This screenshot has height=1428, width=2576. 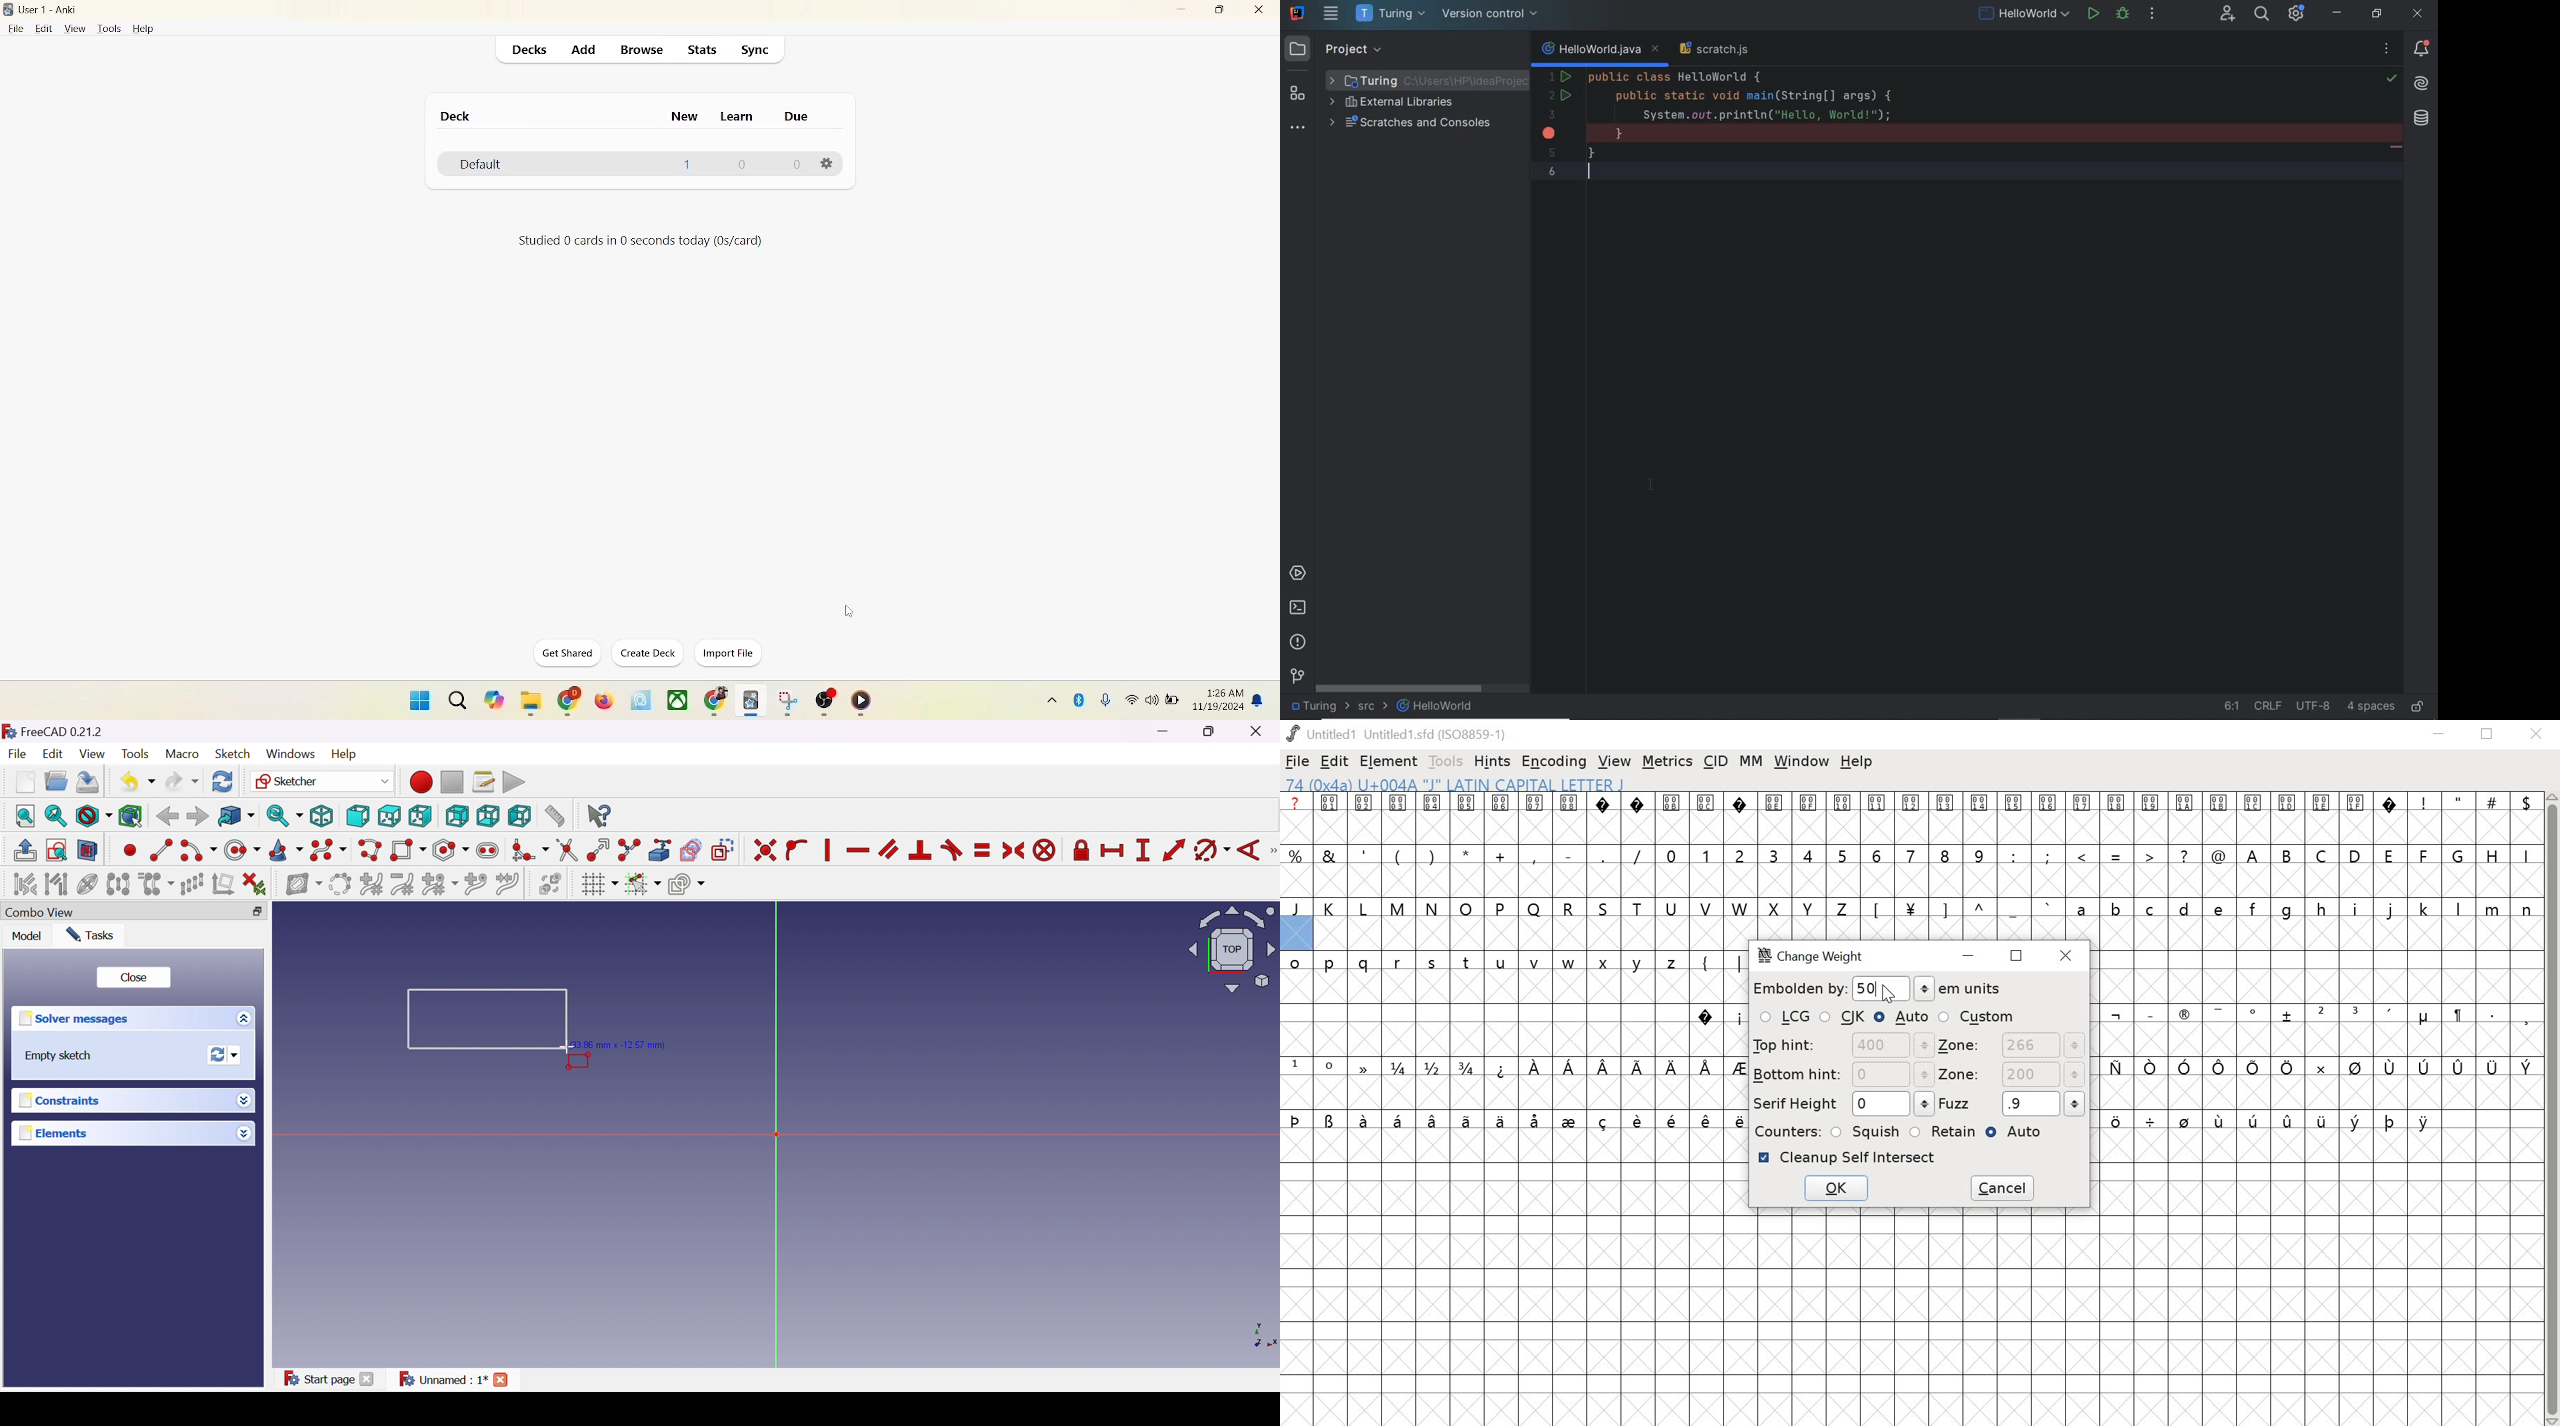 I want to click on [Sketcher constraints], so click(x=1272, y=851).